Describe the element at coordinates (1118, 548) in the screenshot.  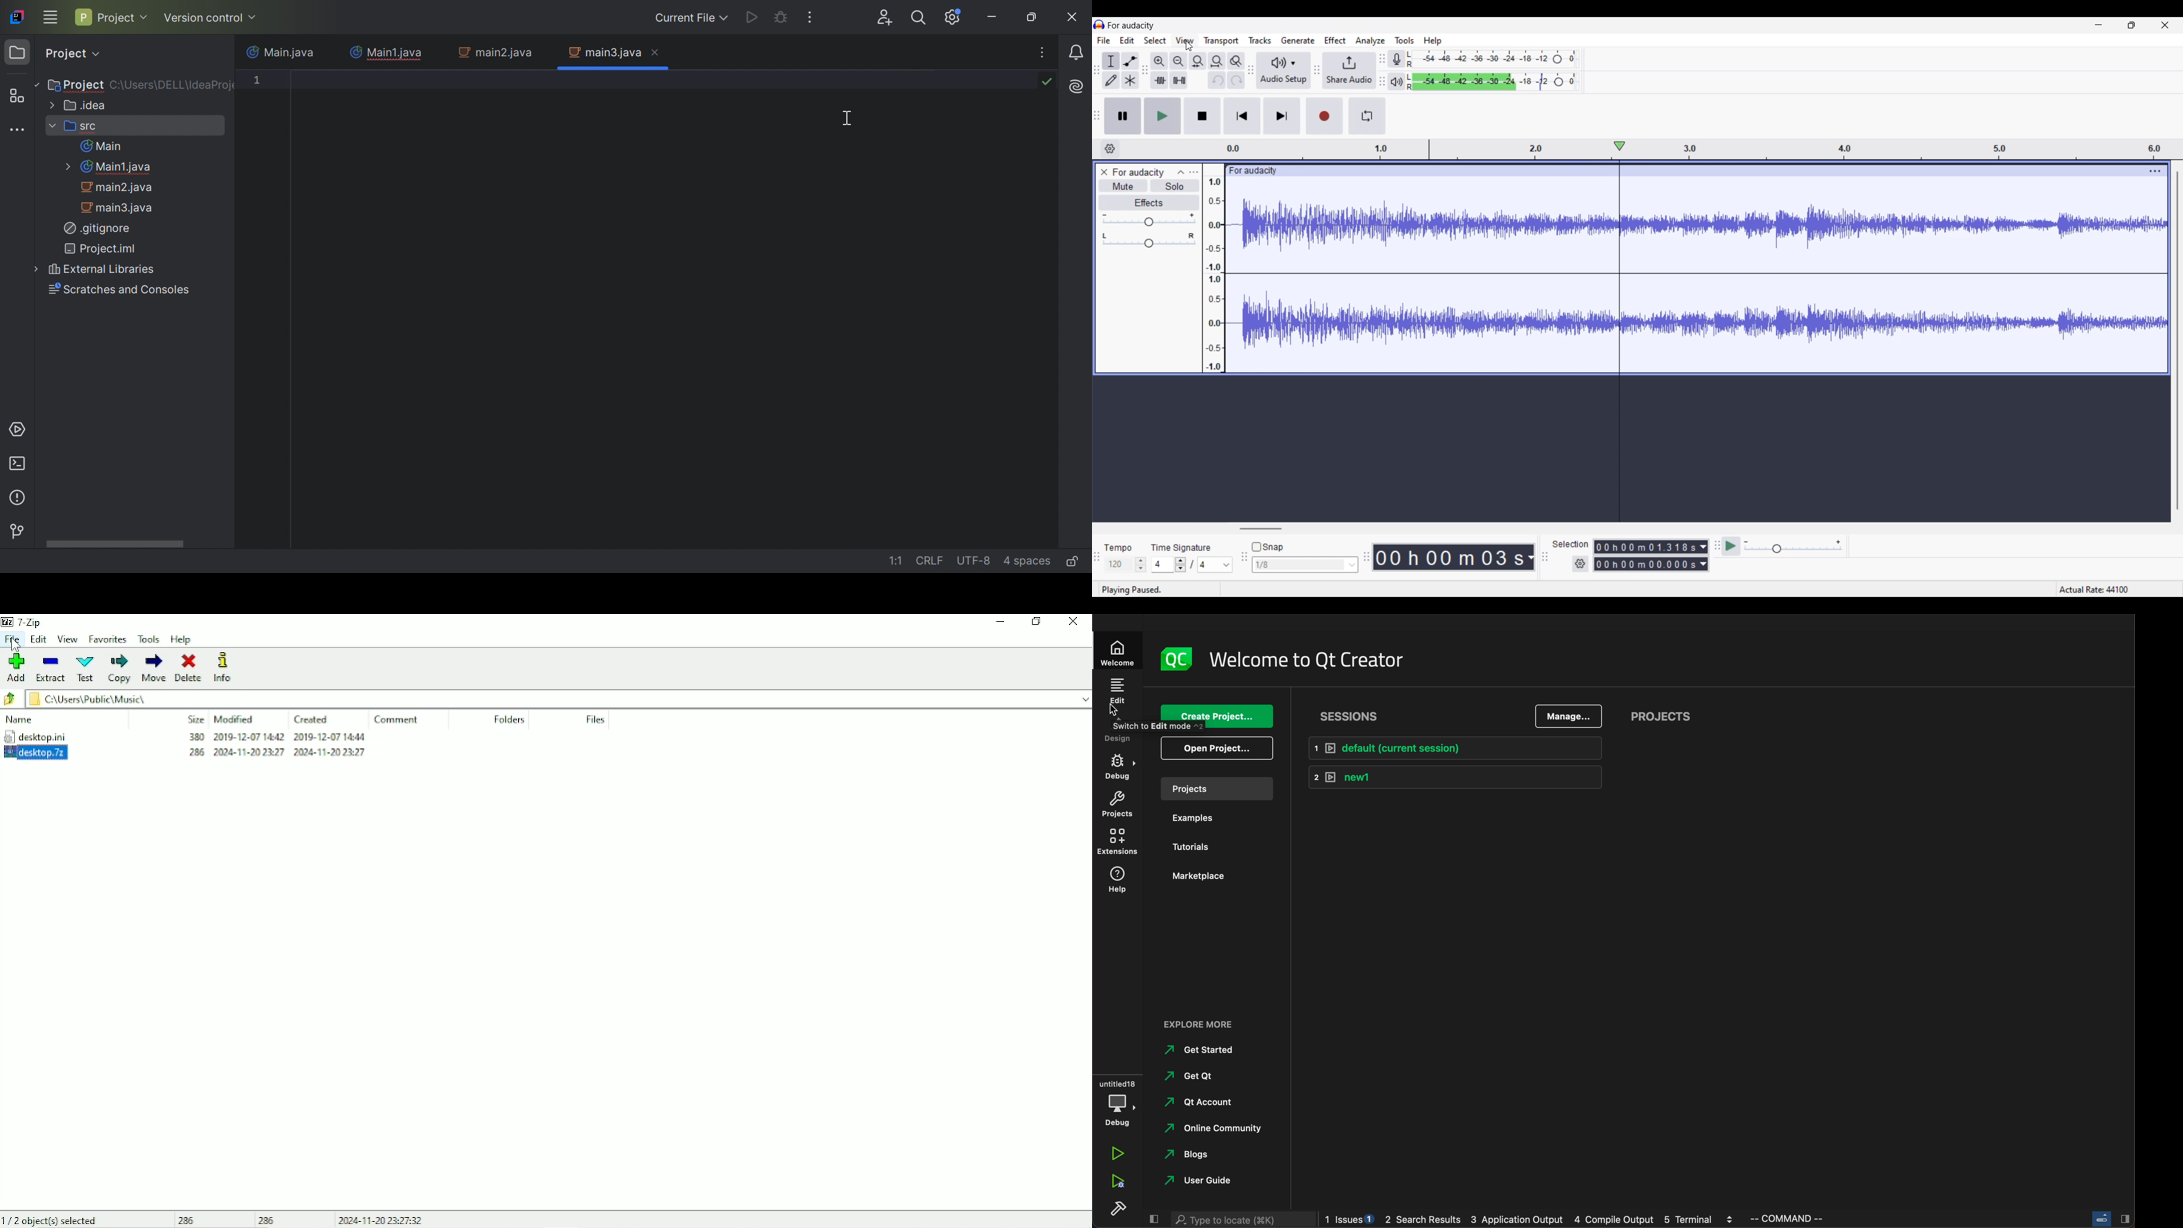
I see `Indicates Tempo settings` at that location.